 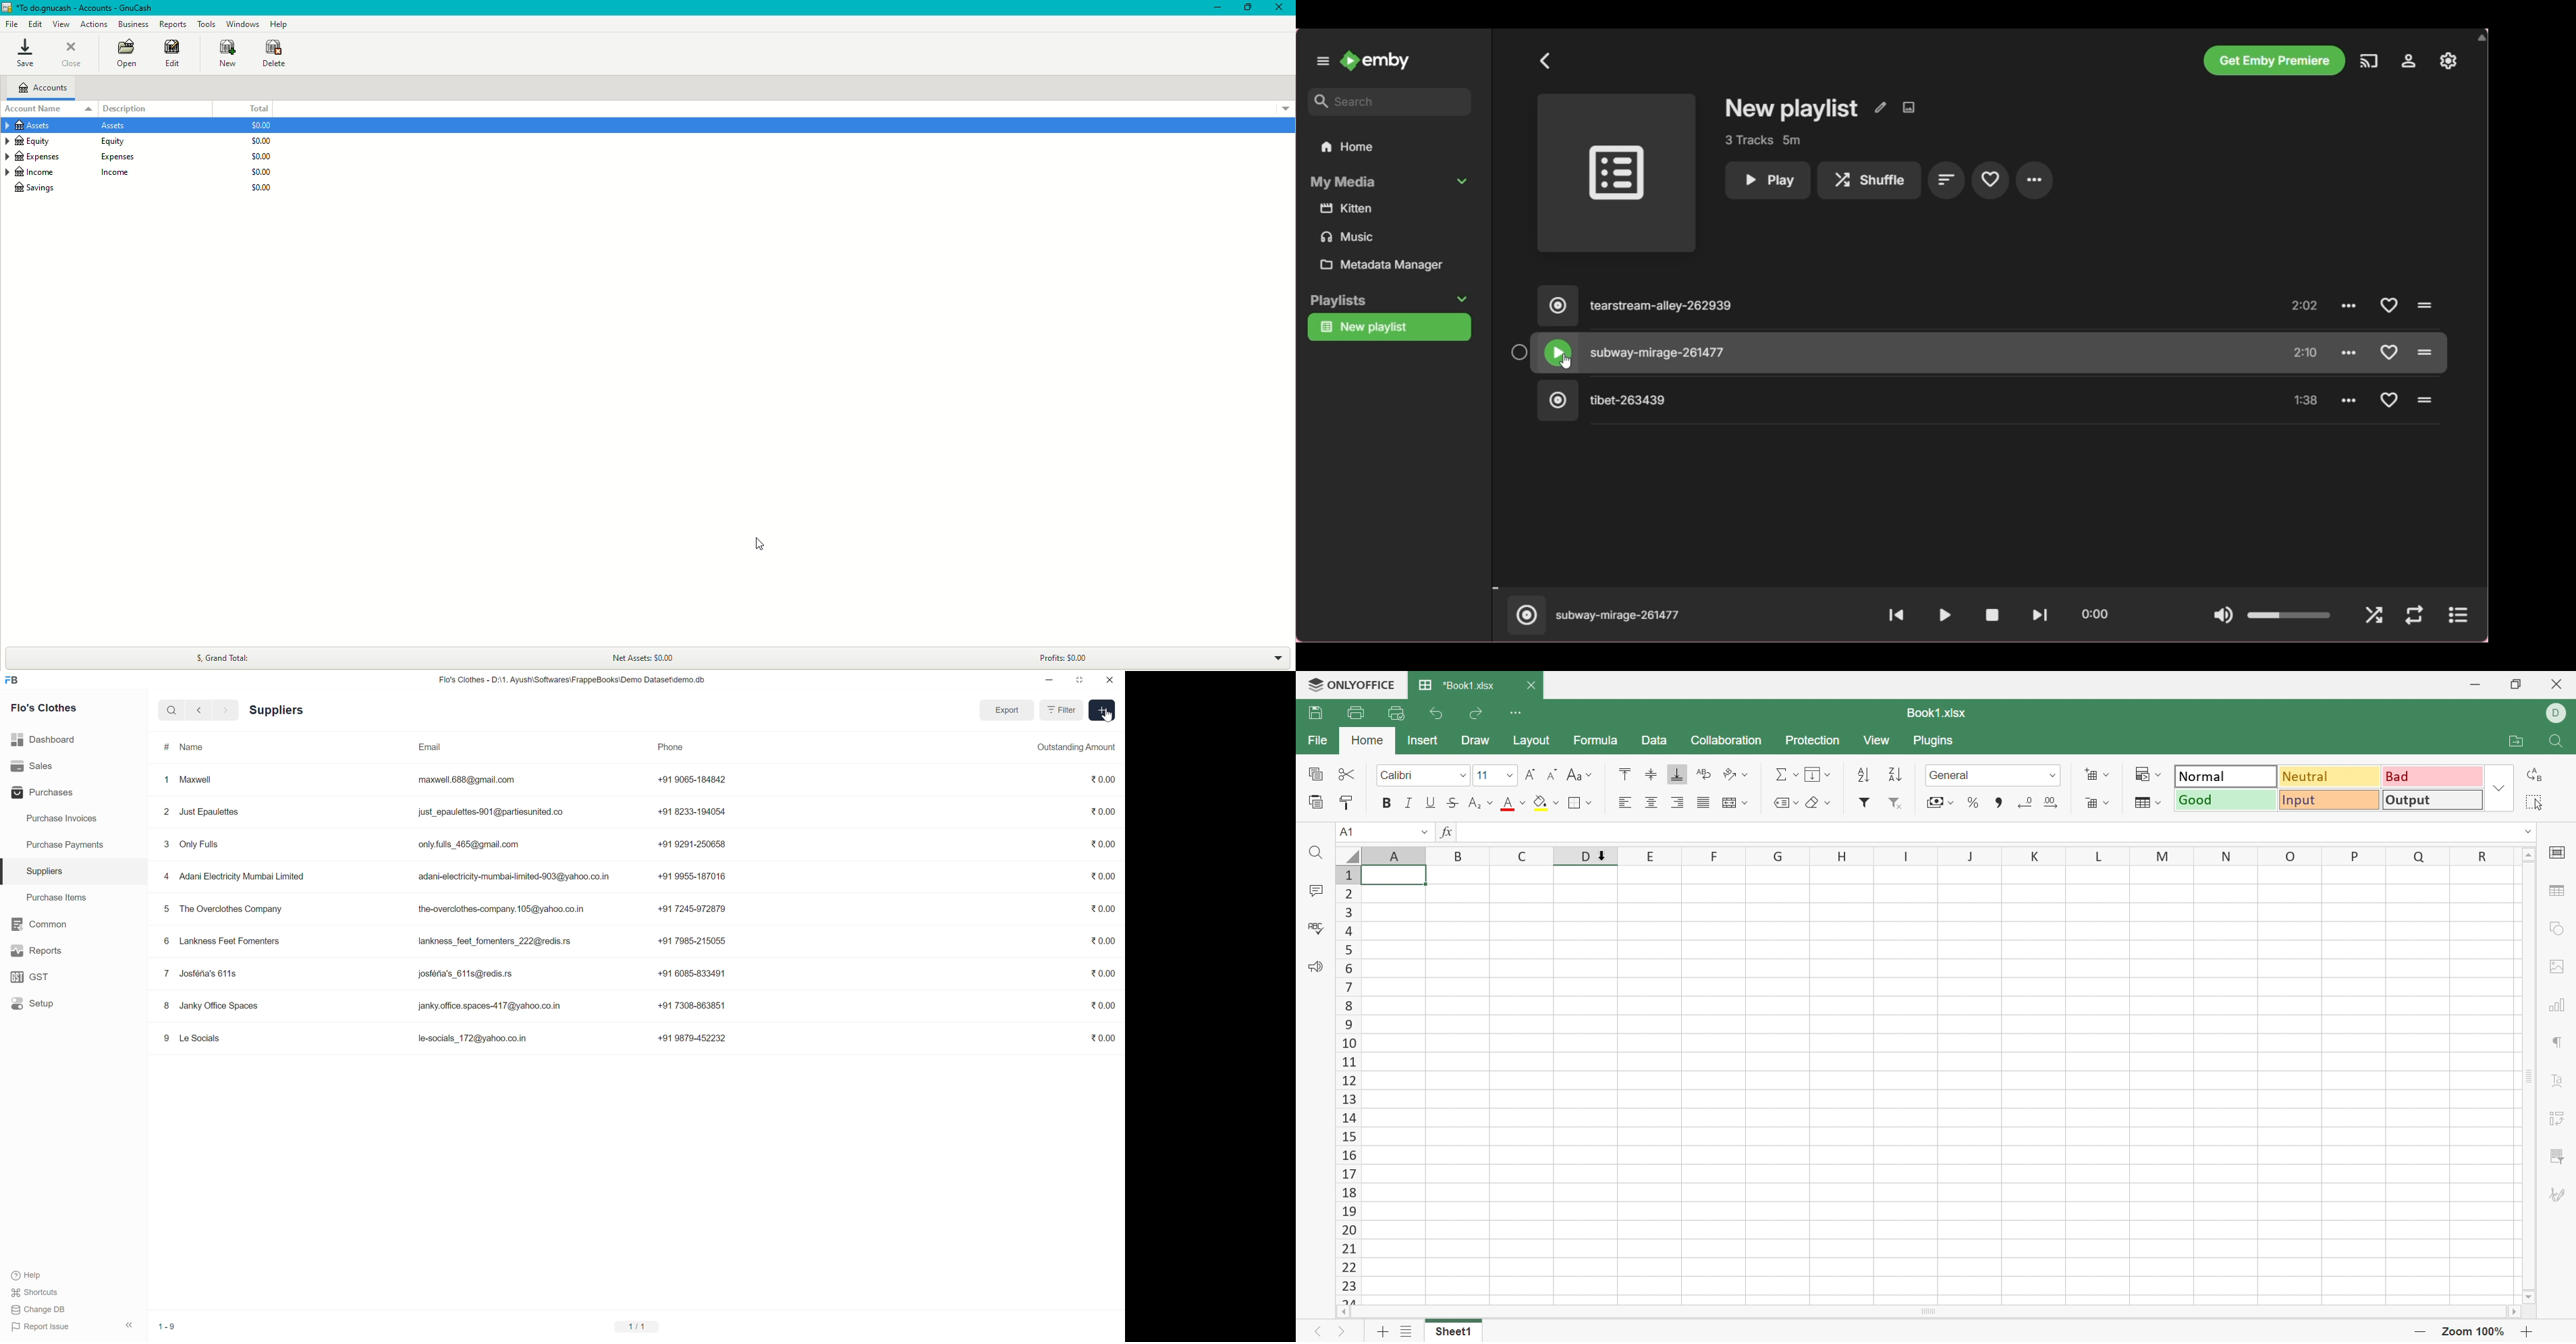 I want to click on Edit, so click(x=35, y=24).